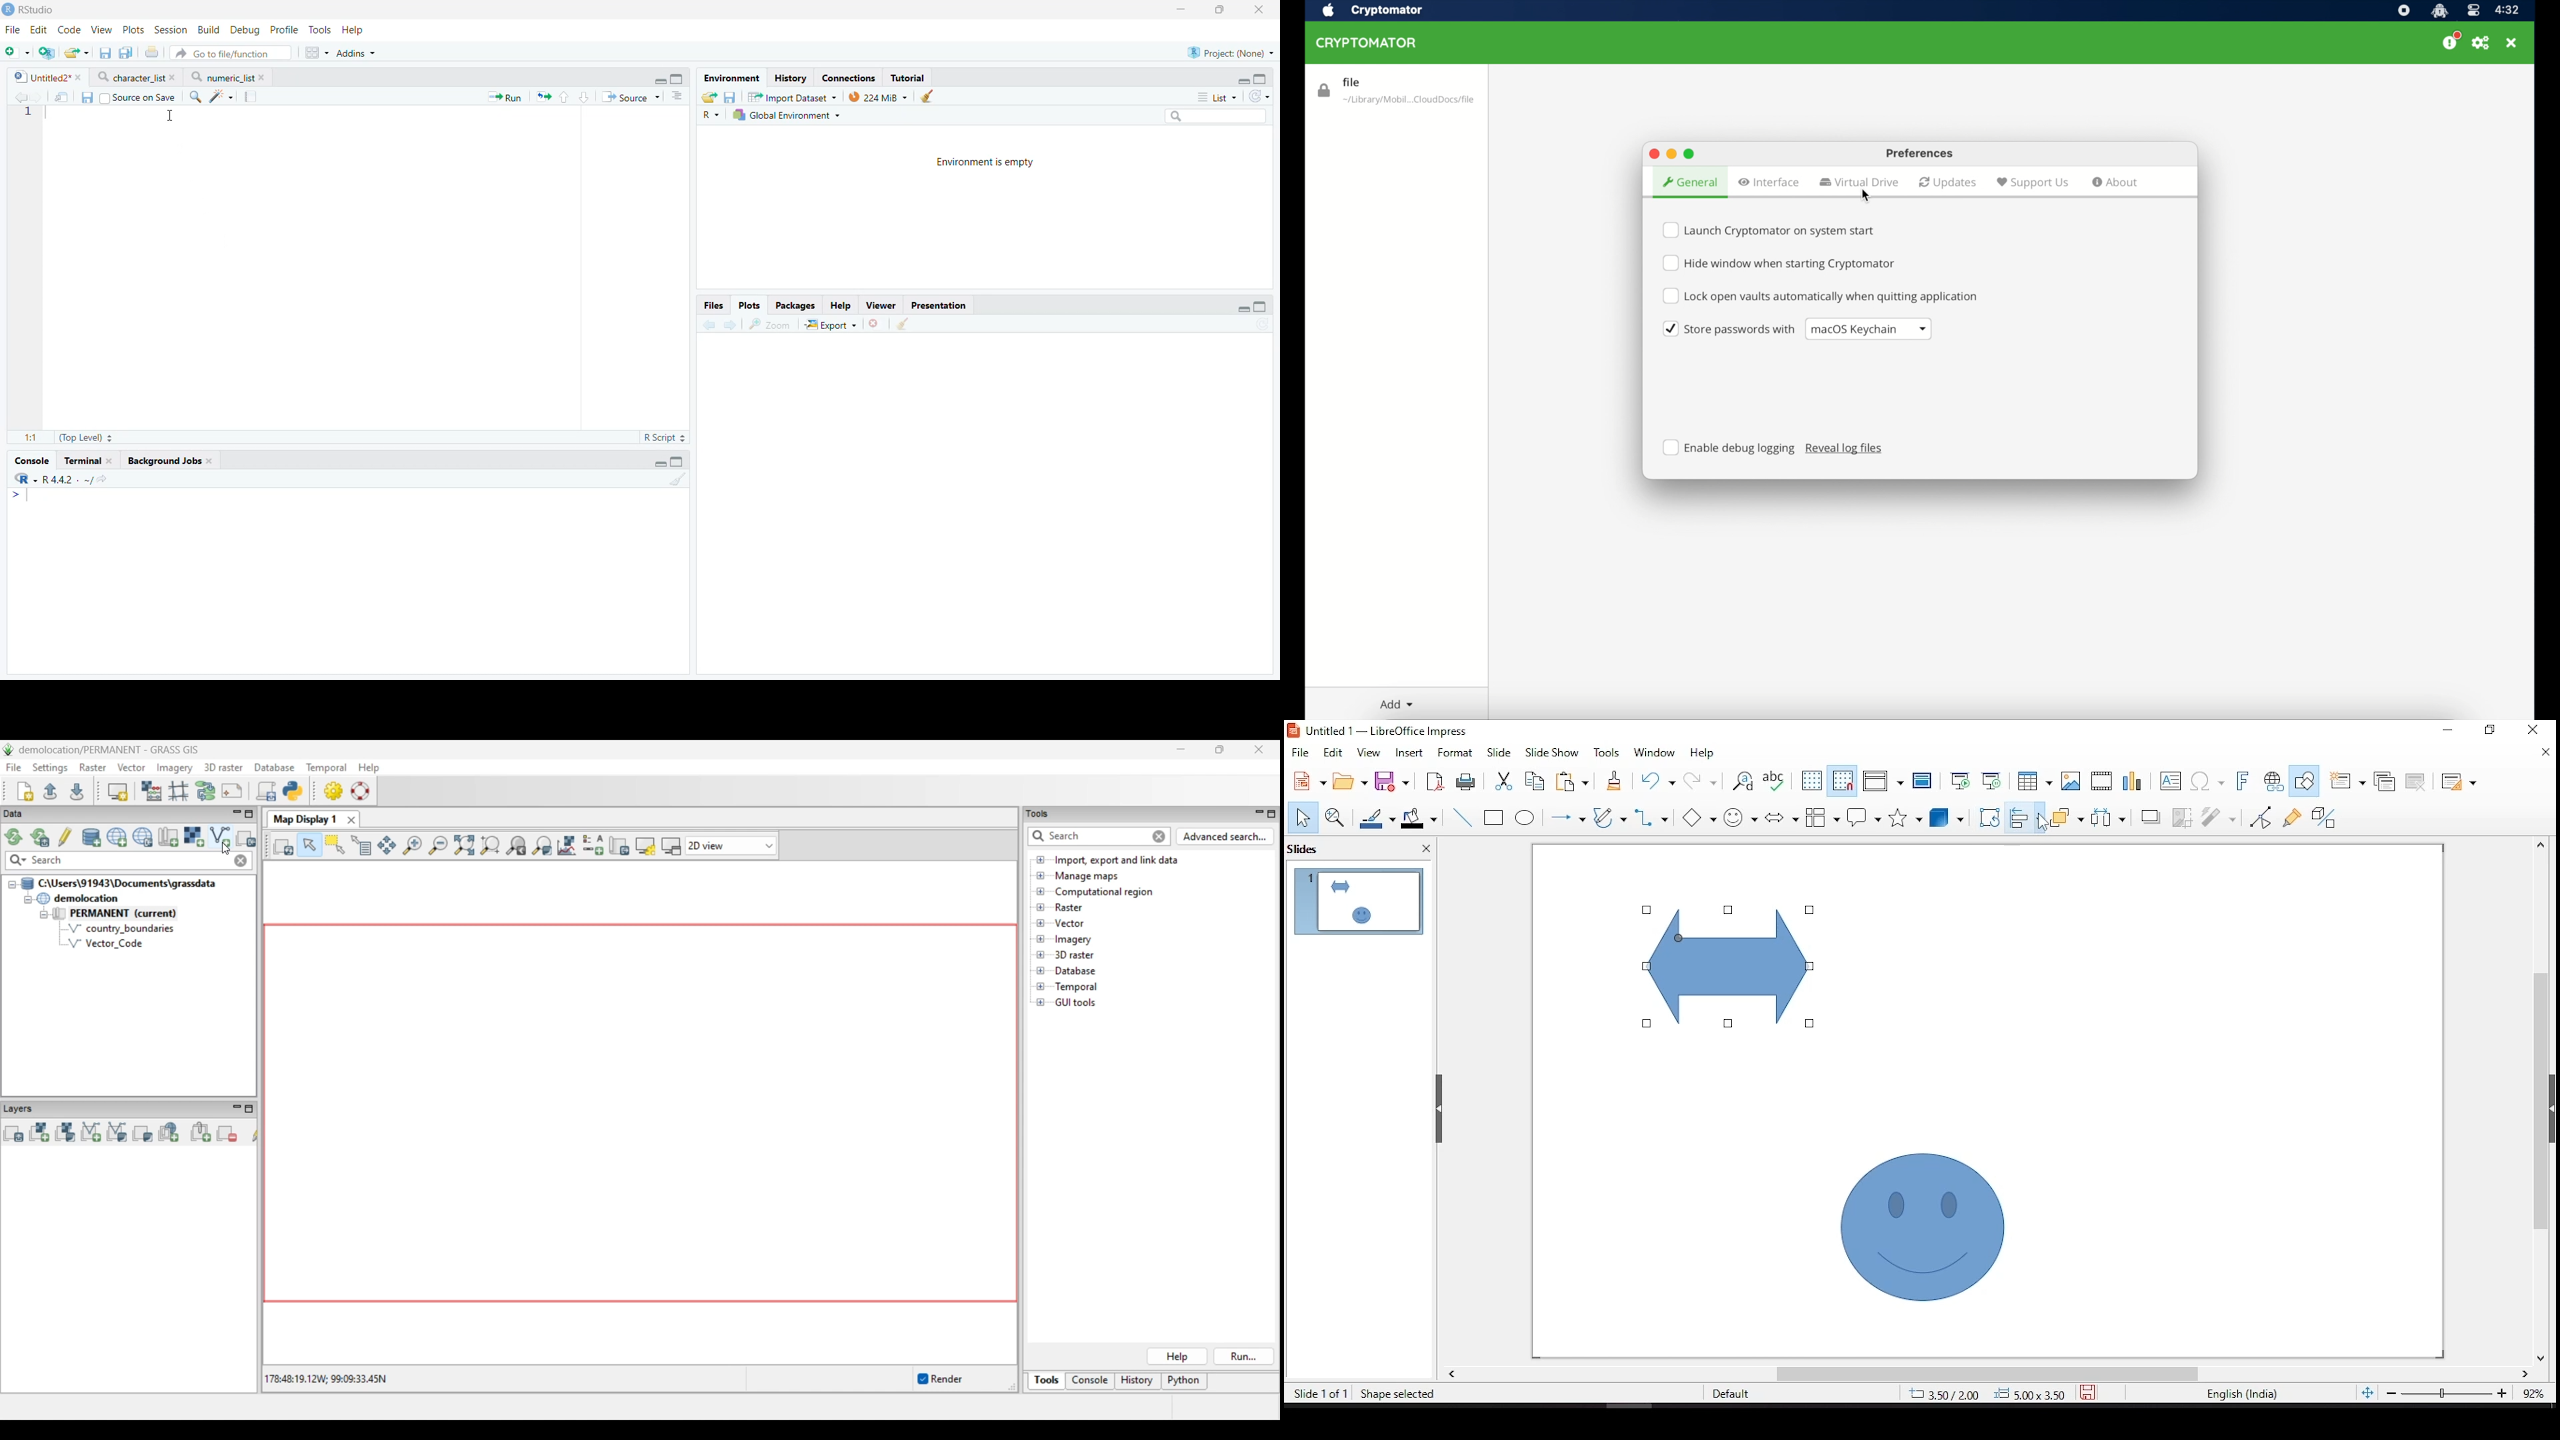  What do you see at coordinates (1228, 52) in the screenshot?
I see `Project: (None)` at bounding box center [1228, 52].